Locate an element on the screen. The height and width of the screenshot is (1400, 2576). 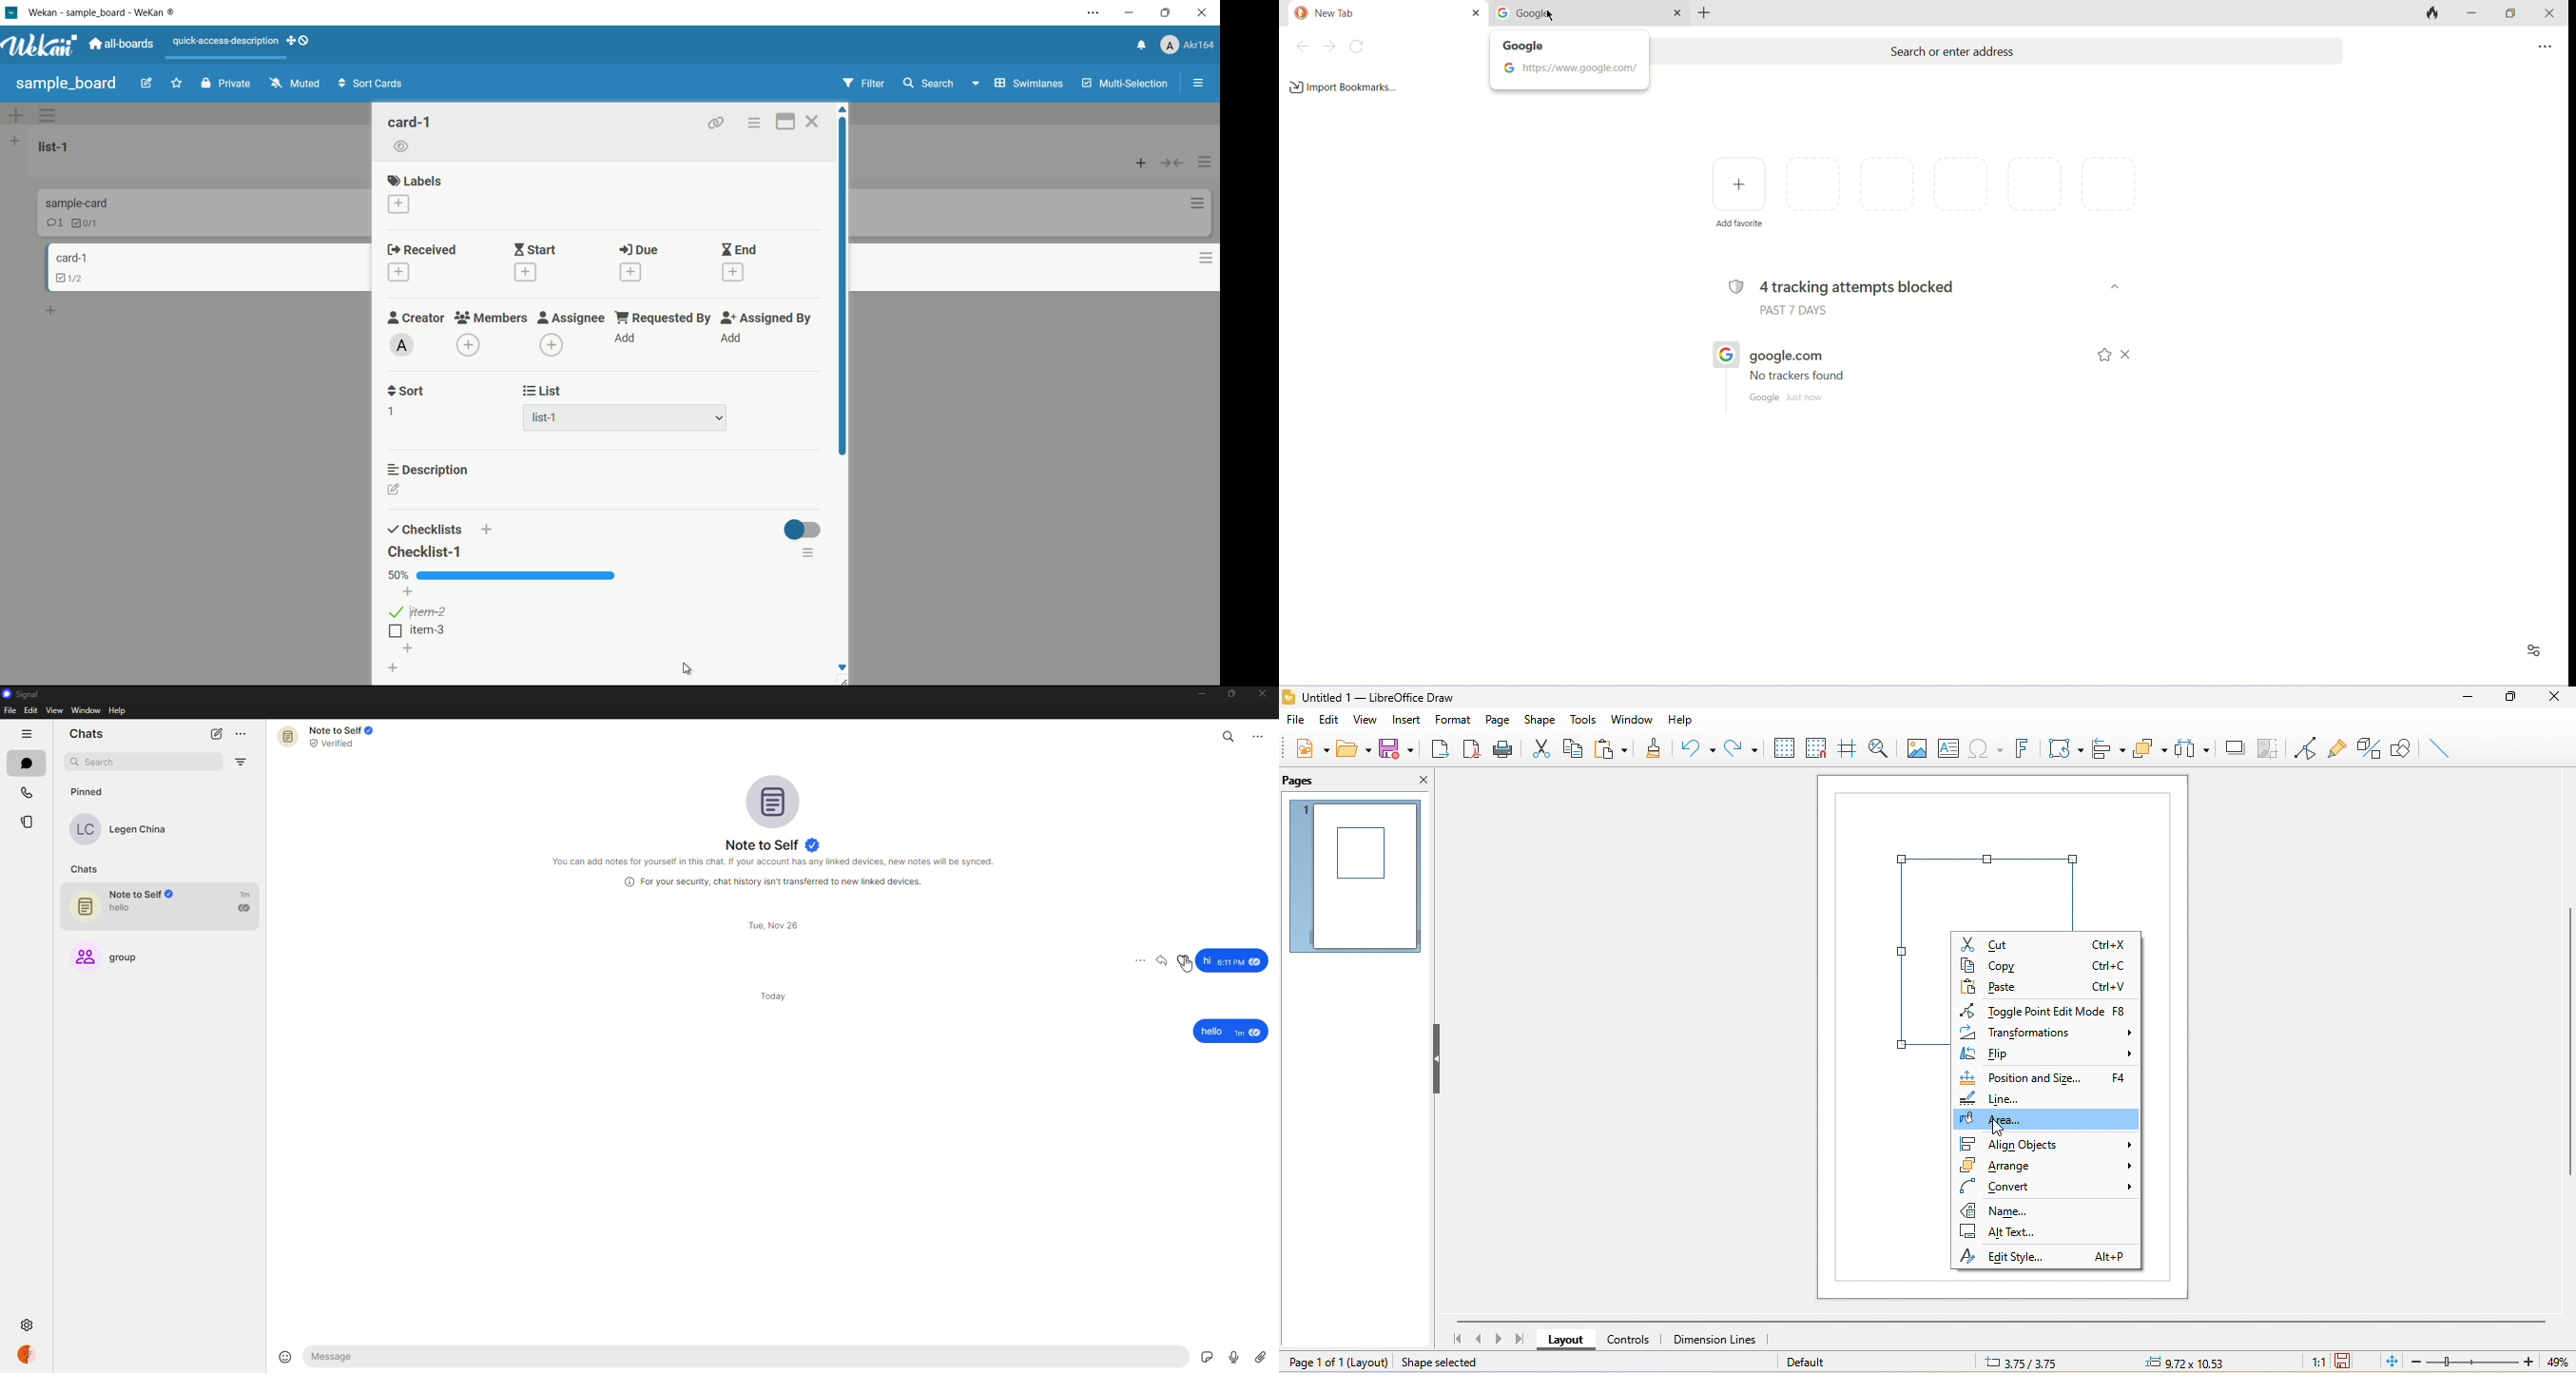
page 1 of 1 is located at coordinates (1338, 1362).